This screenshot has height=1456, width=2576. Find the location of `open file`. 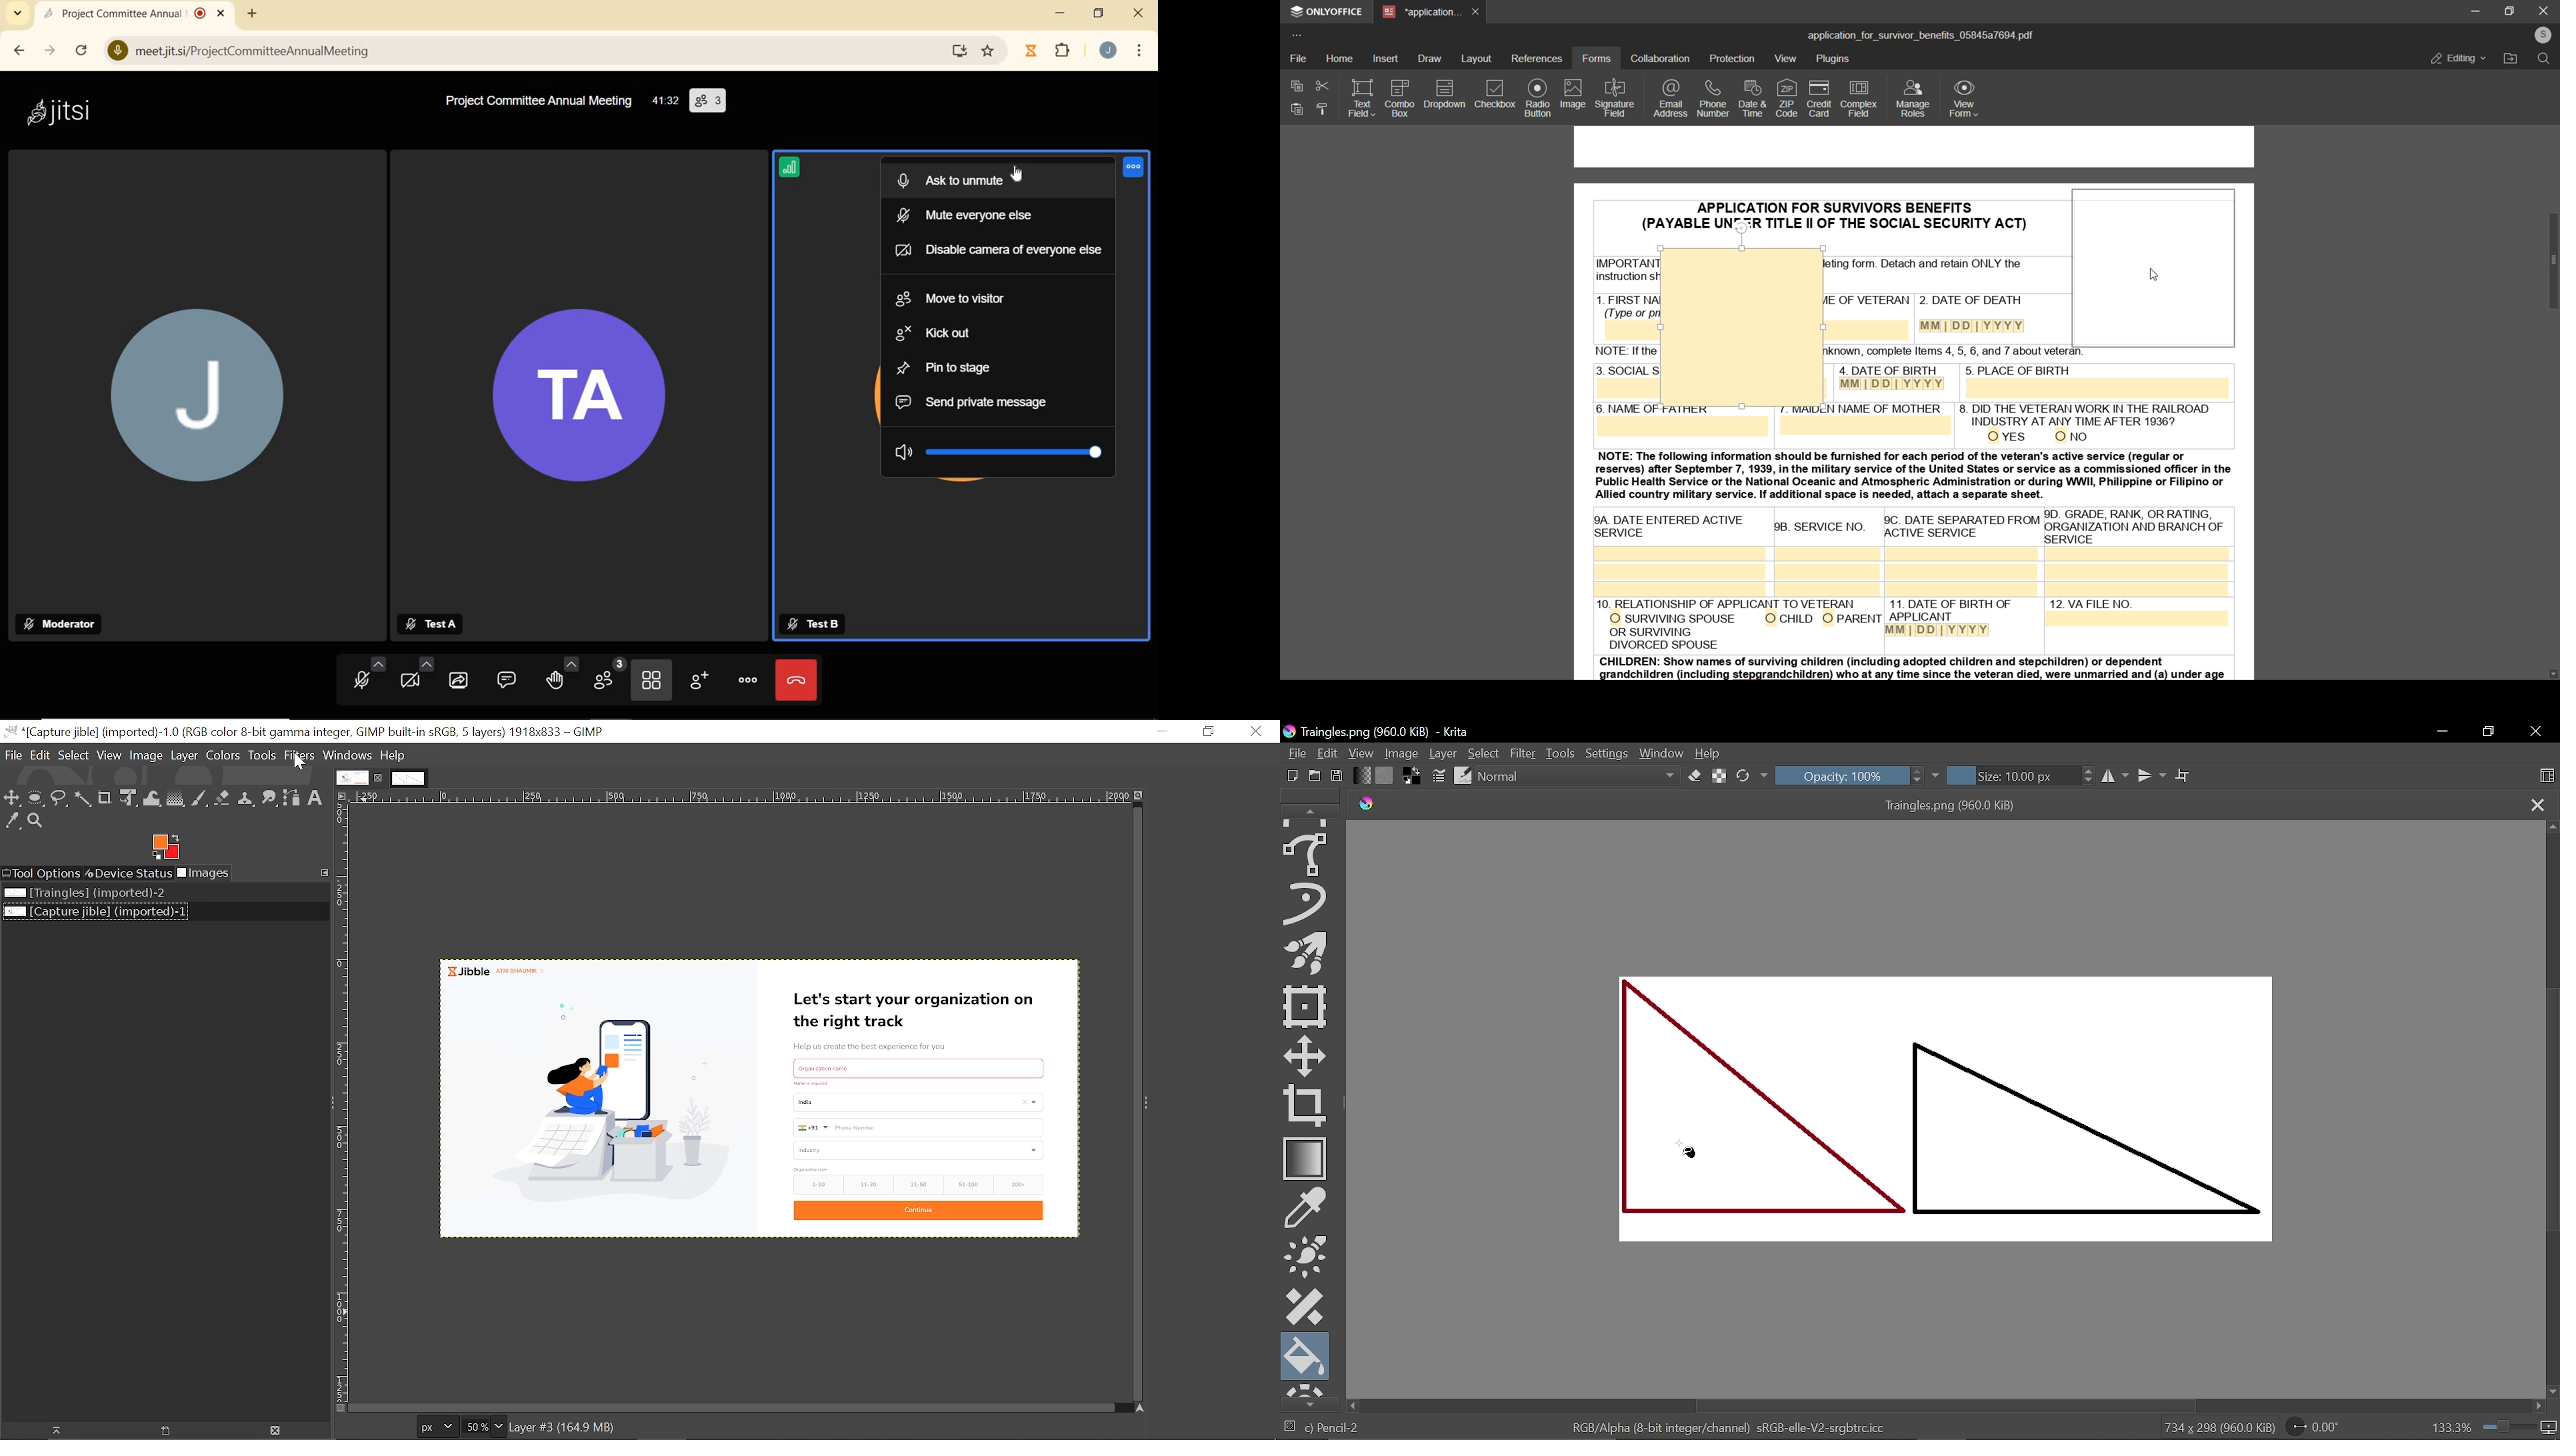

open file is located at coordinates (2511, 59).